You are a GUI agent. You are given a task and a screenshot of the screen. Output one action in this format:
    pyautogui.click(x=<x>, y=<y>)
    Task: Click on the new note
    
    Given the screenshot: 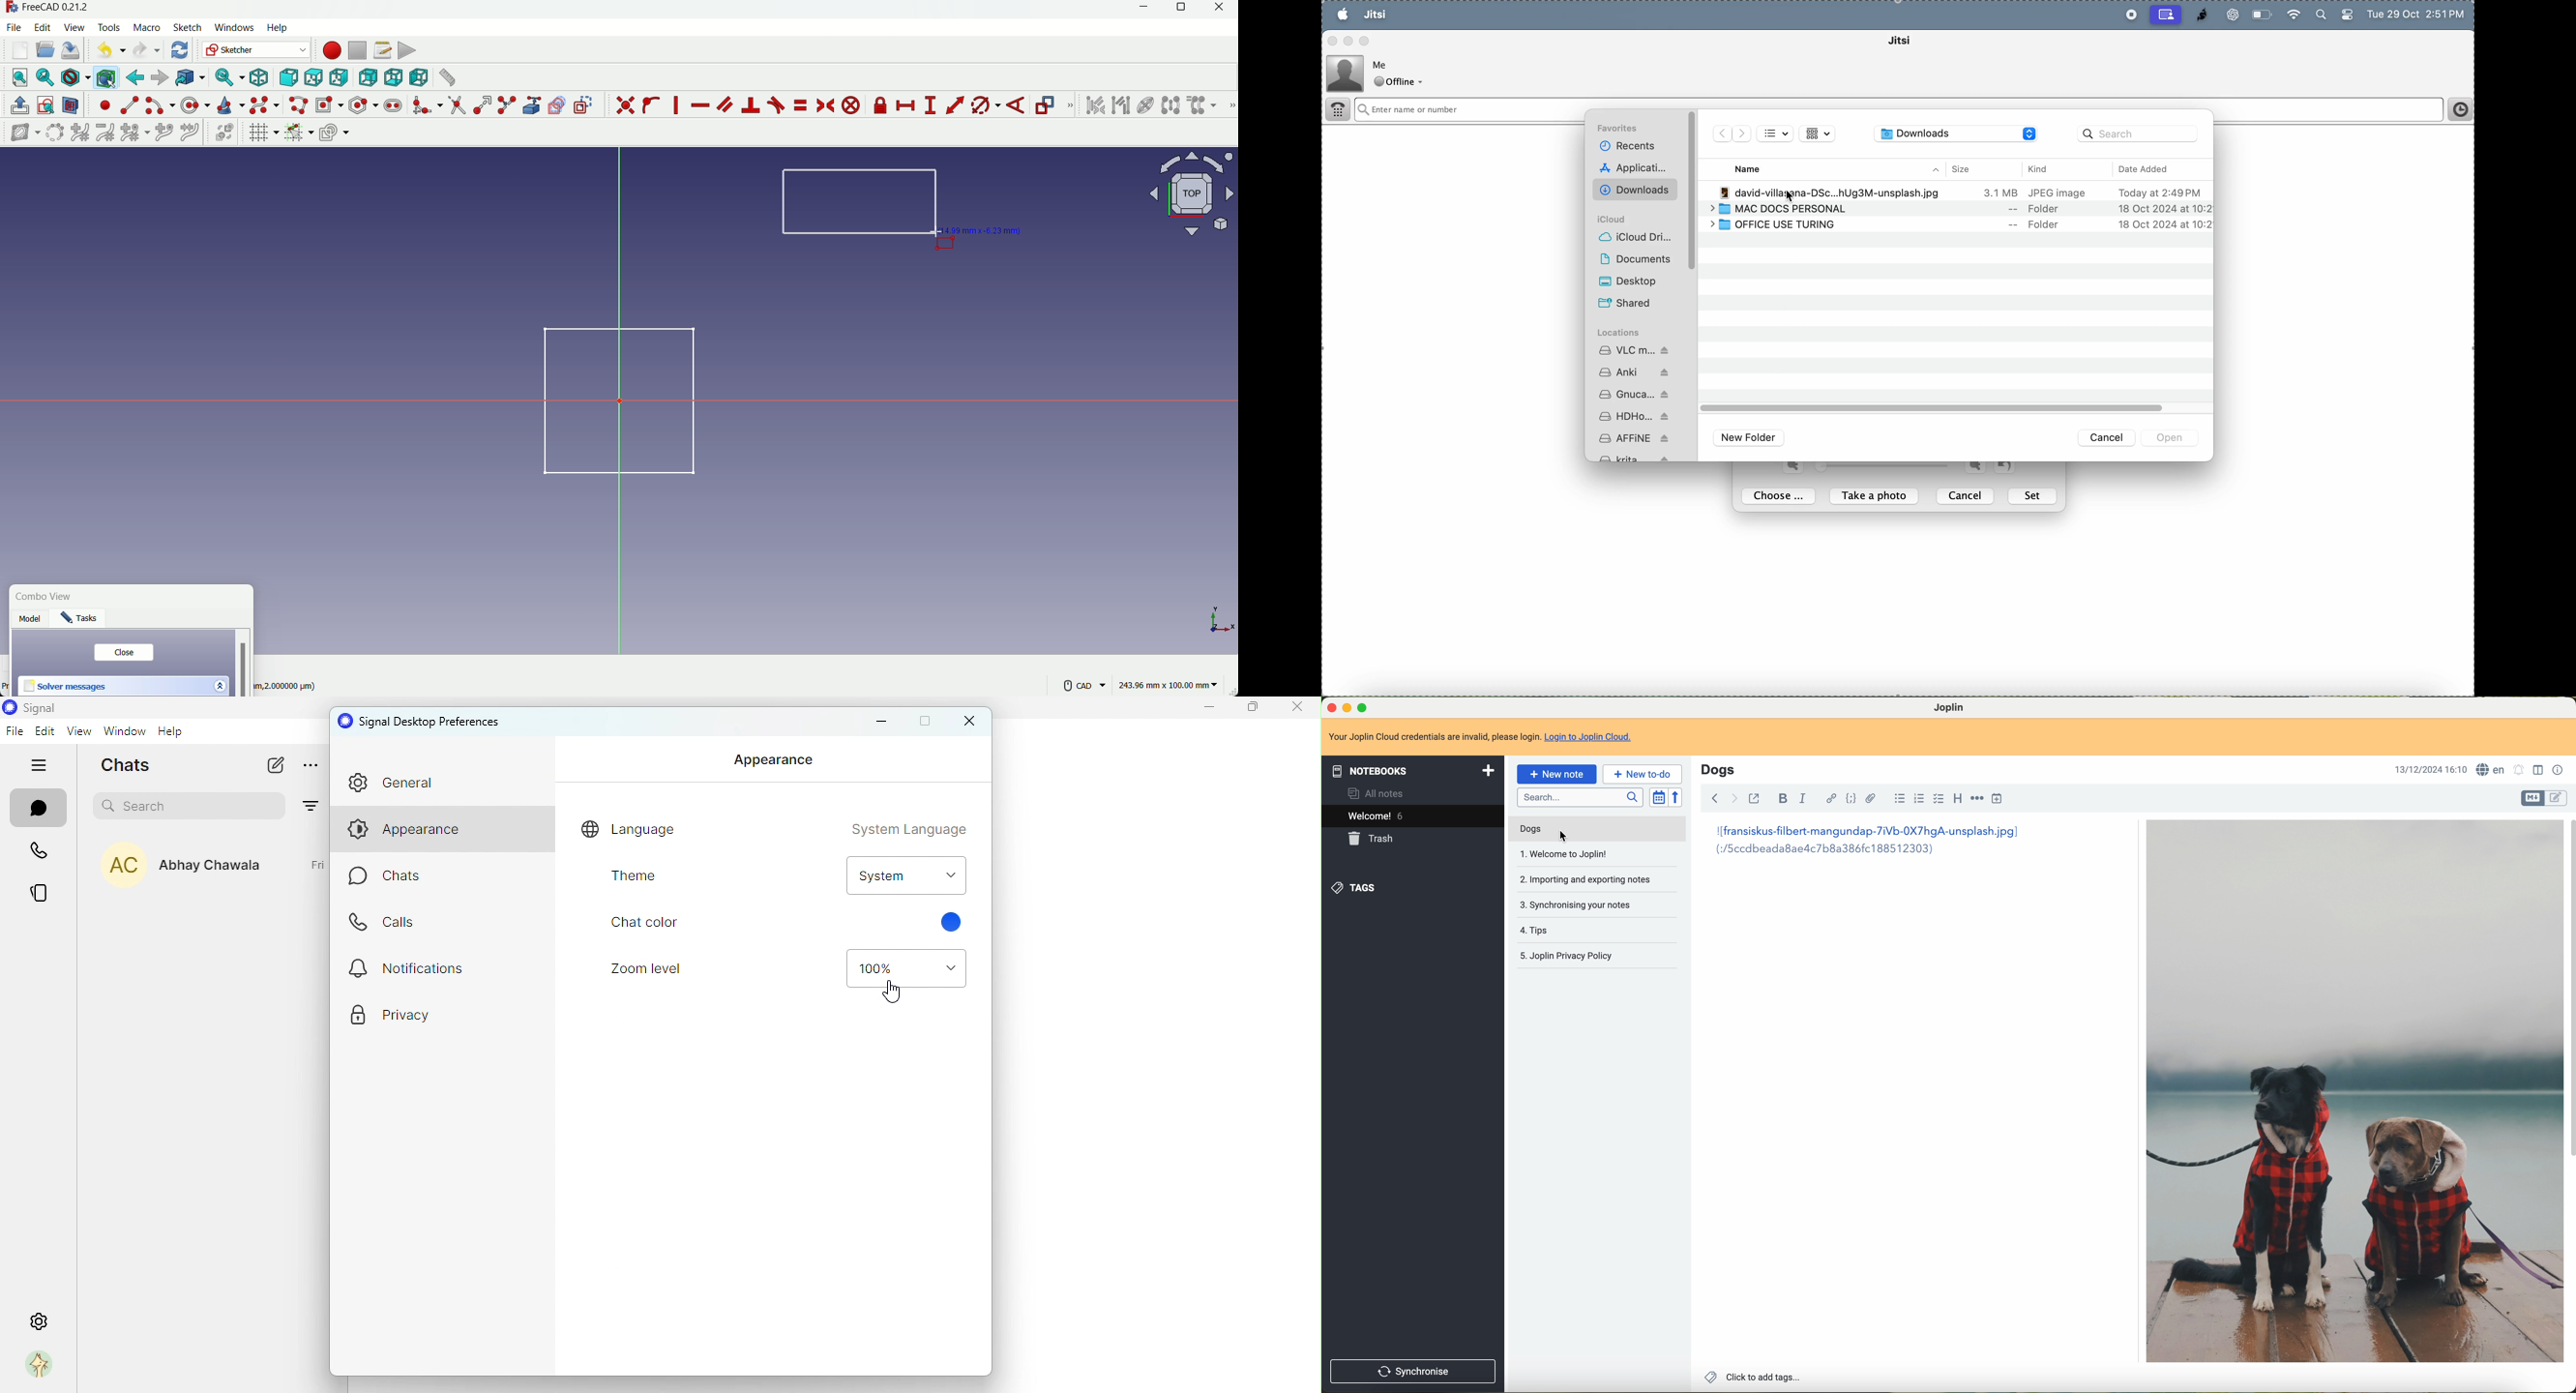 What is the action you would take?
    pyautogui.click(x=1558, y=773)
    